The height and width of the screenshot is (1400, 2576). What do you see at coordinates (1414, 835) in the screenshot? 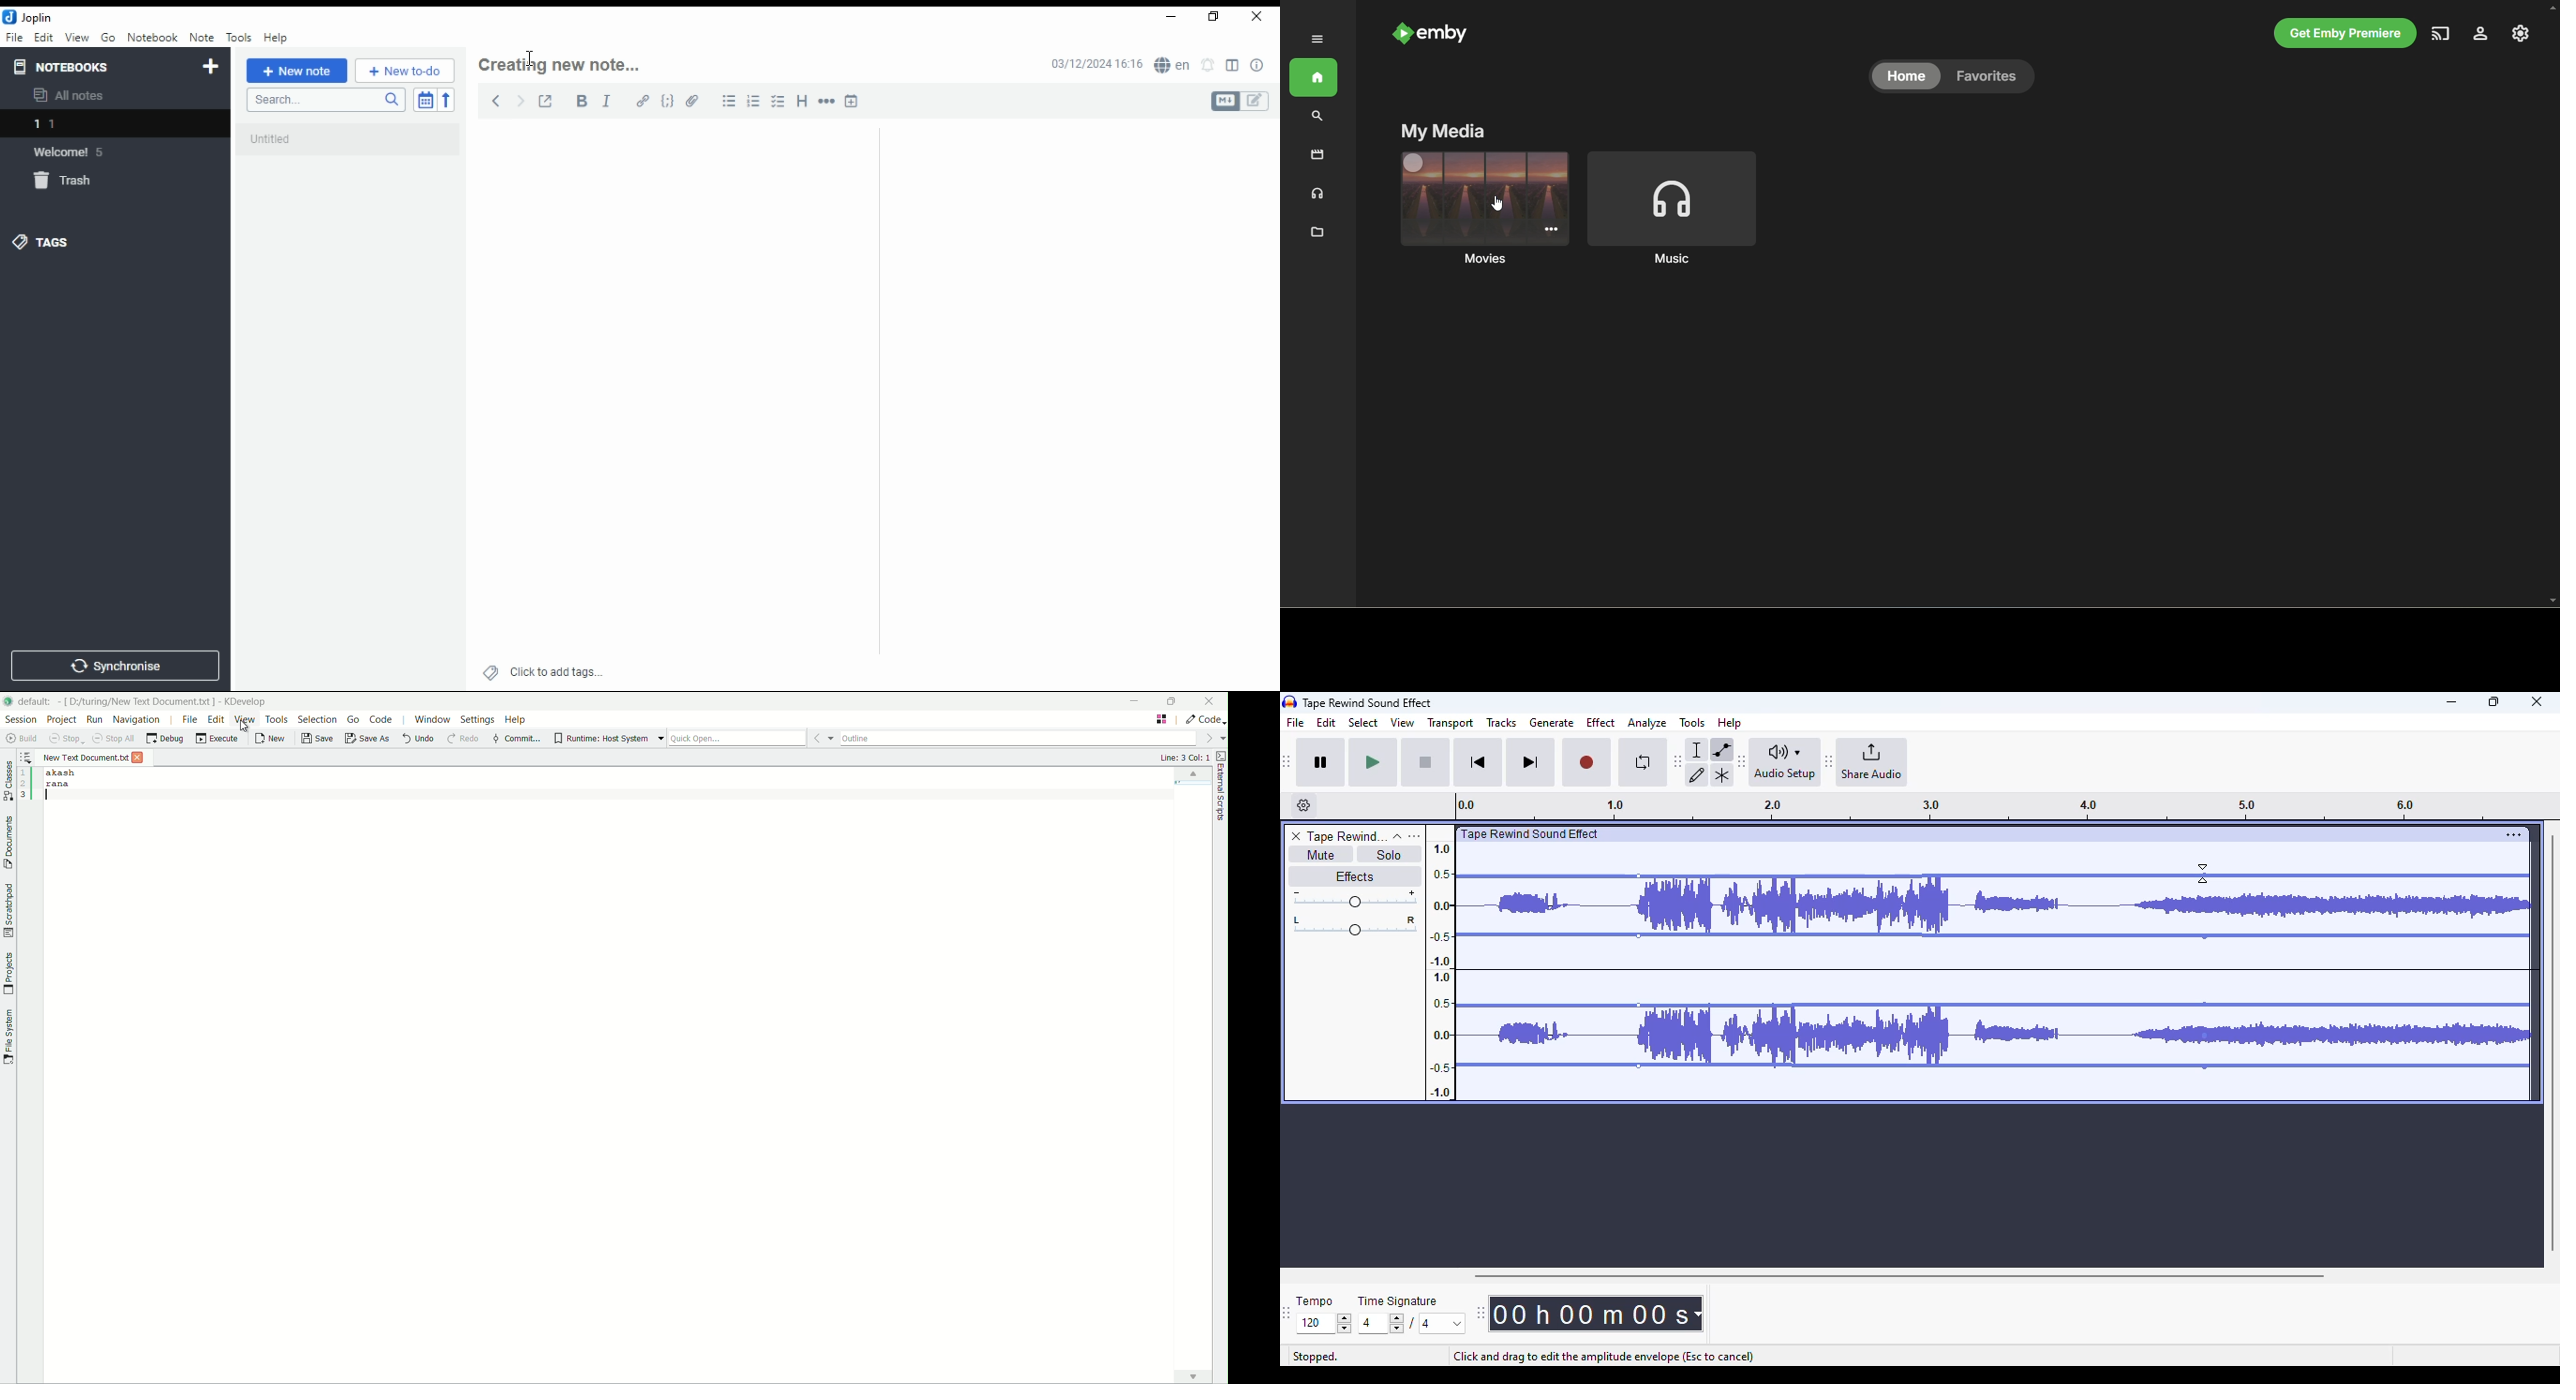
I see `open menu` at bounding box center [1414, 835].